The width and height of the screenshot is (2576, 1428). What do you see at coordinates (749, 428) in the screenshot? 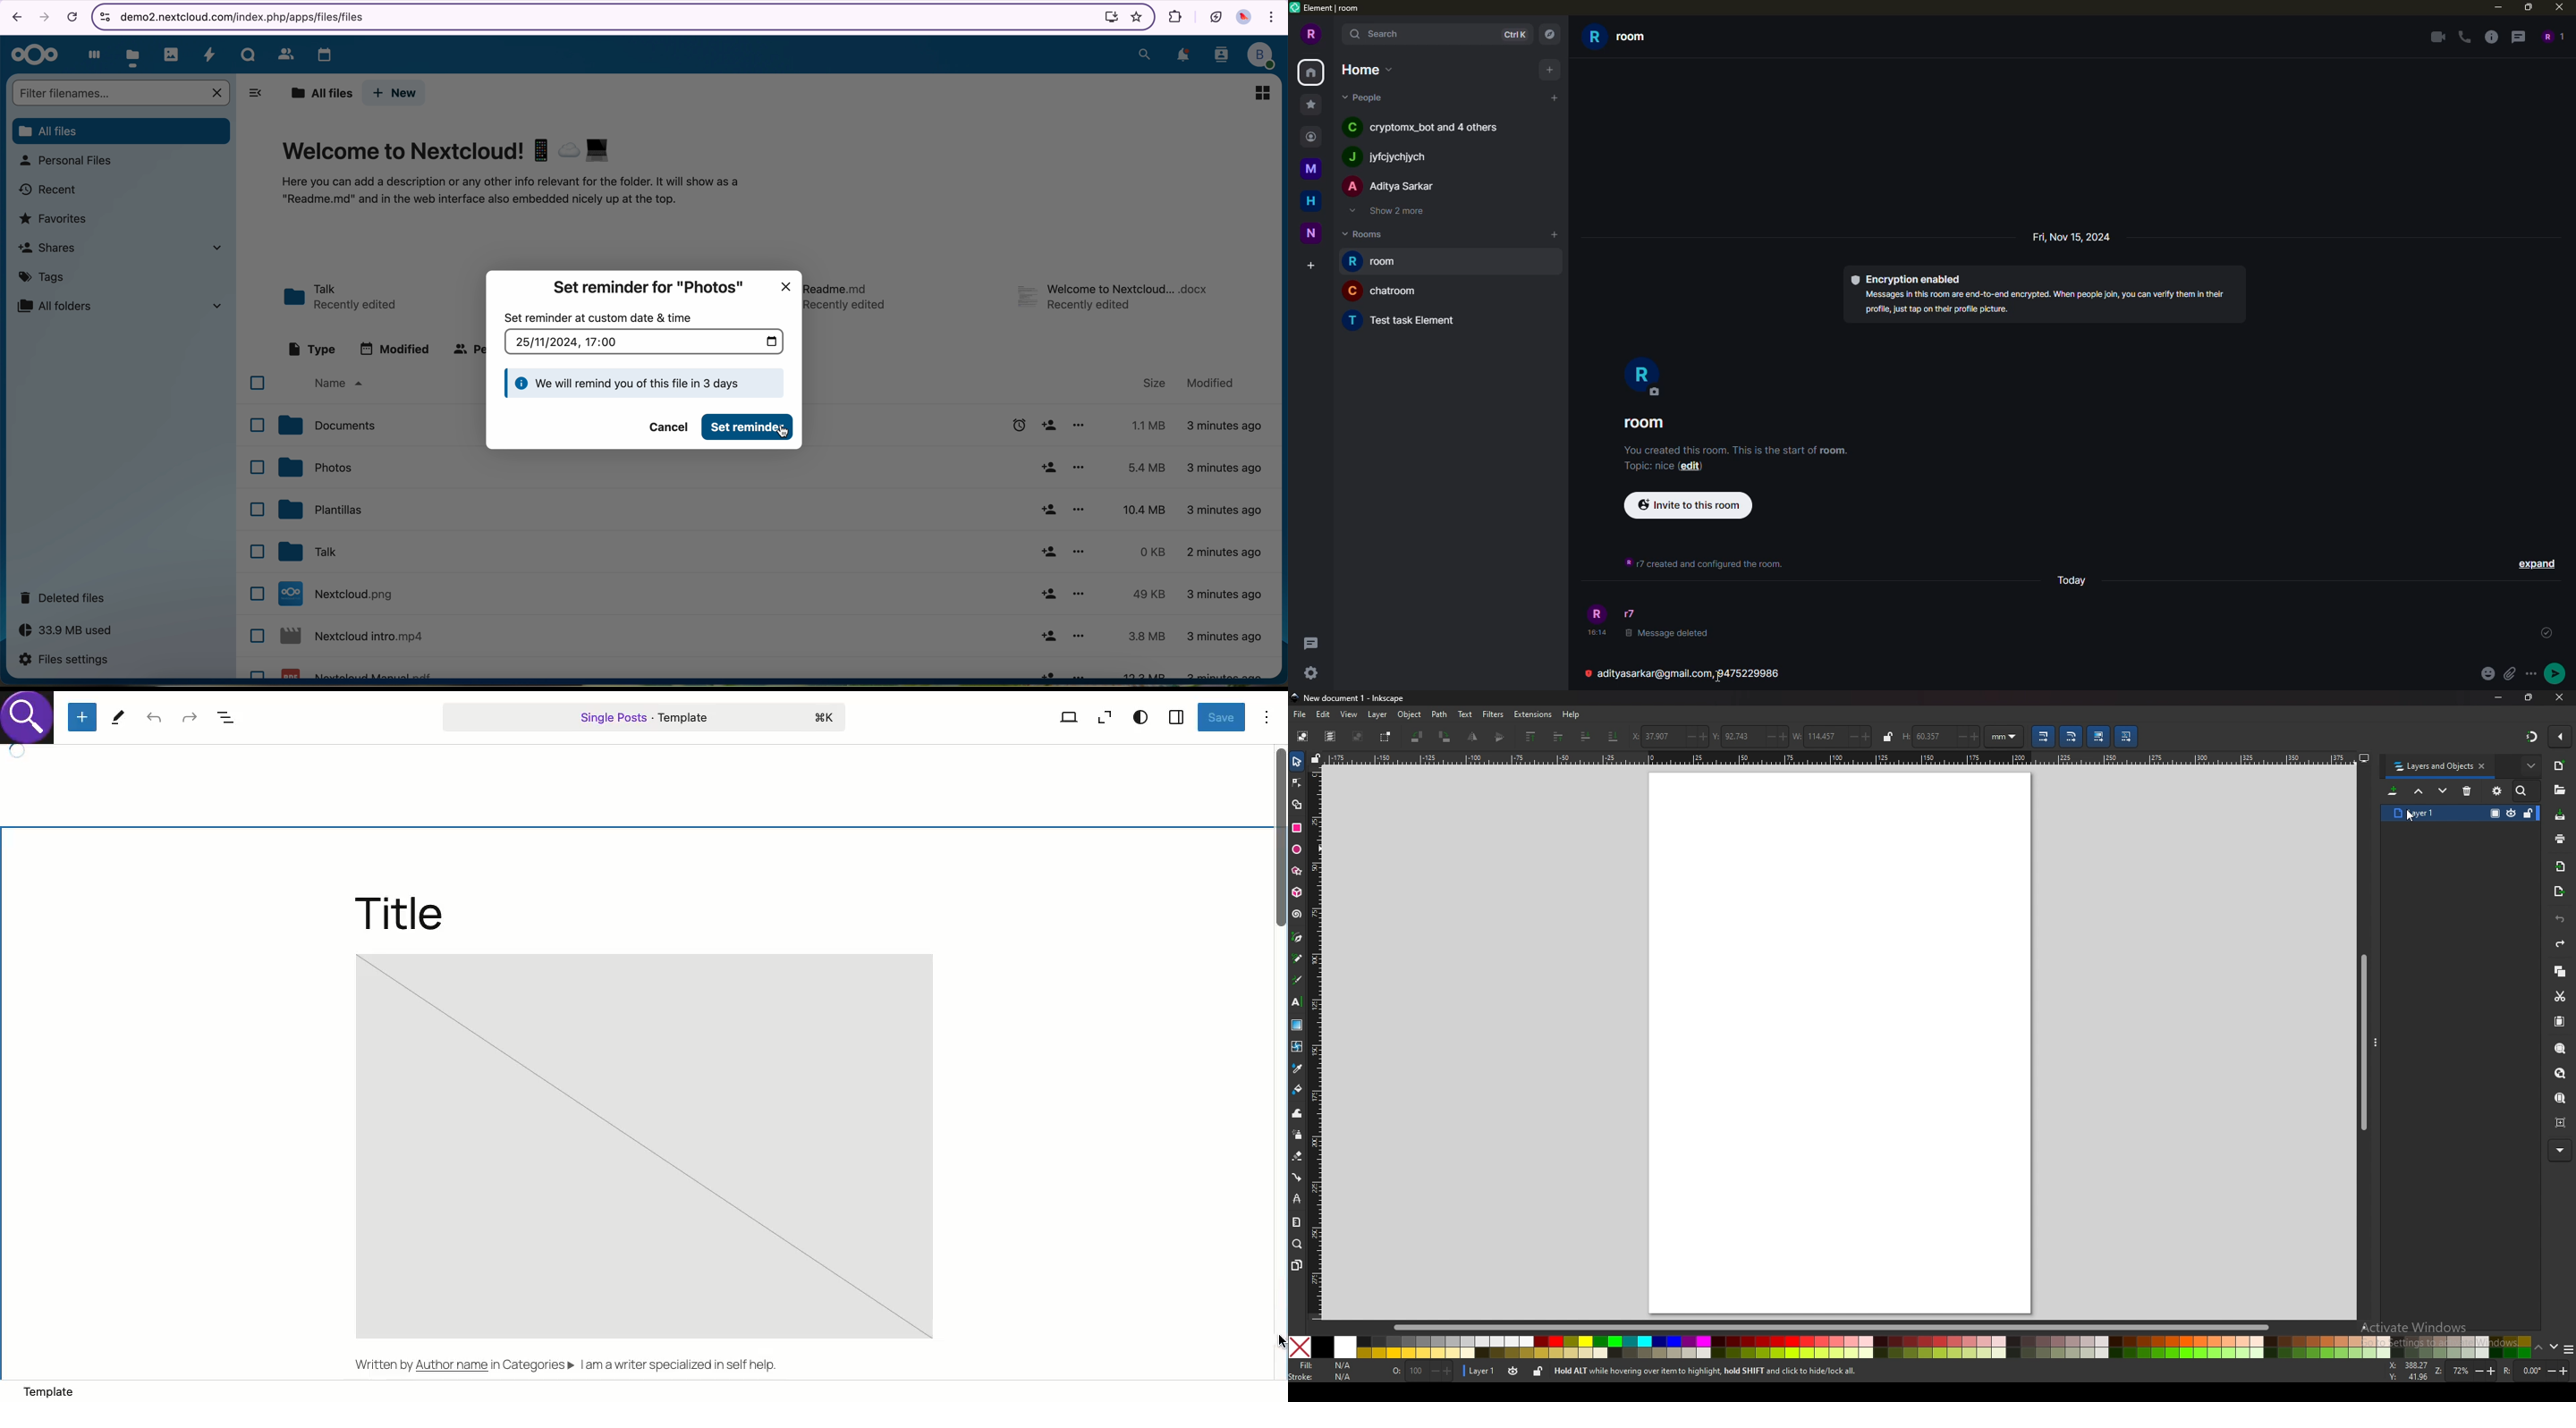
I see `click on set reminder` at bounding box center [749, 428].